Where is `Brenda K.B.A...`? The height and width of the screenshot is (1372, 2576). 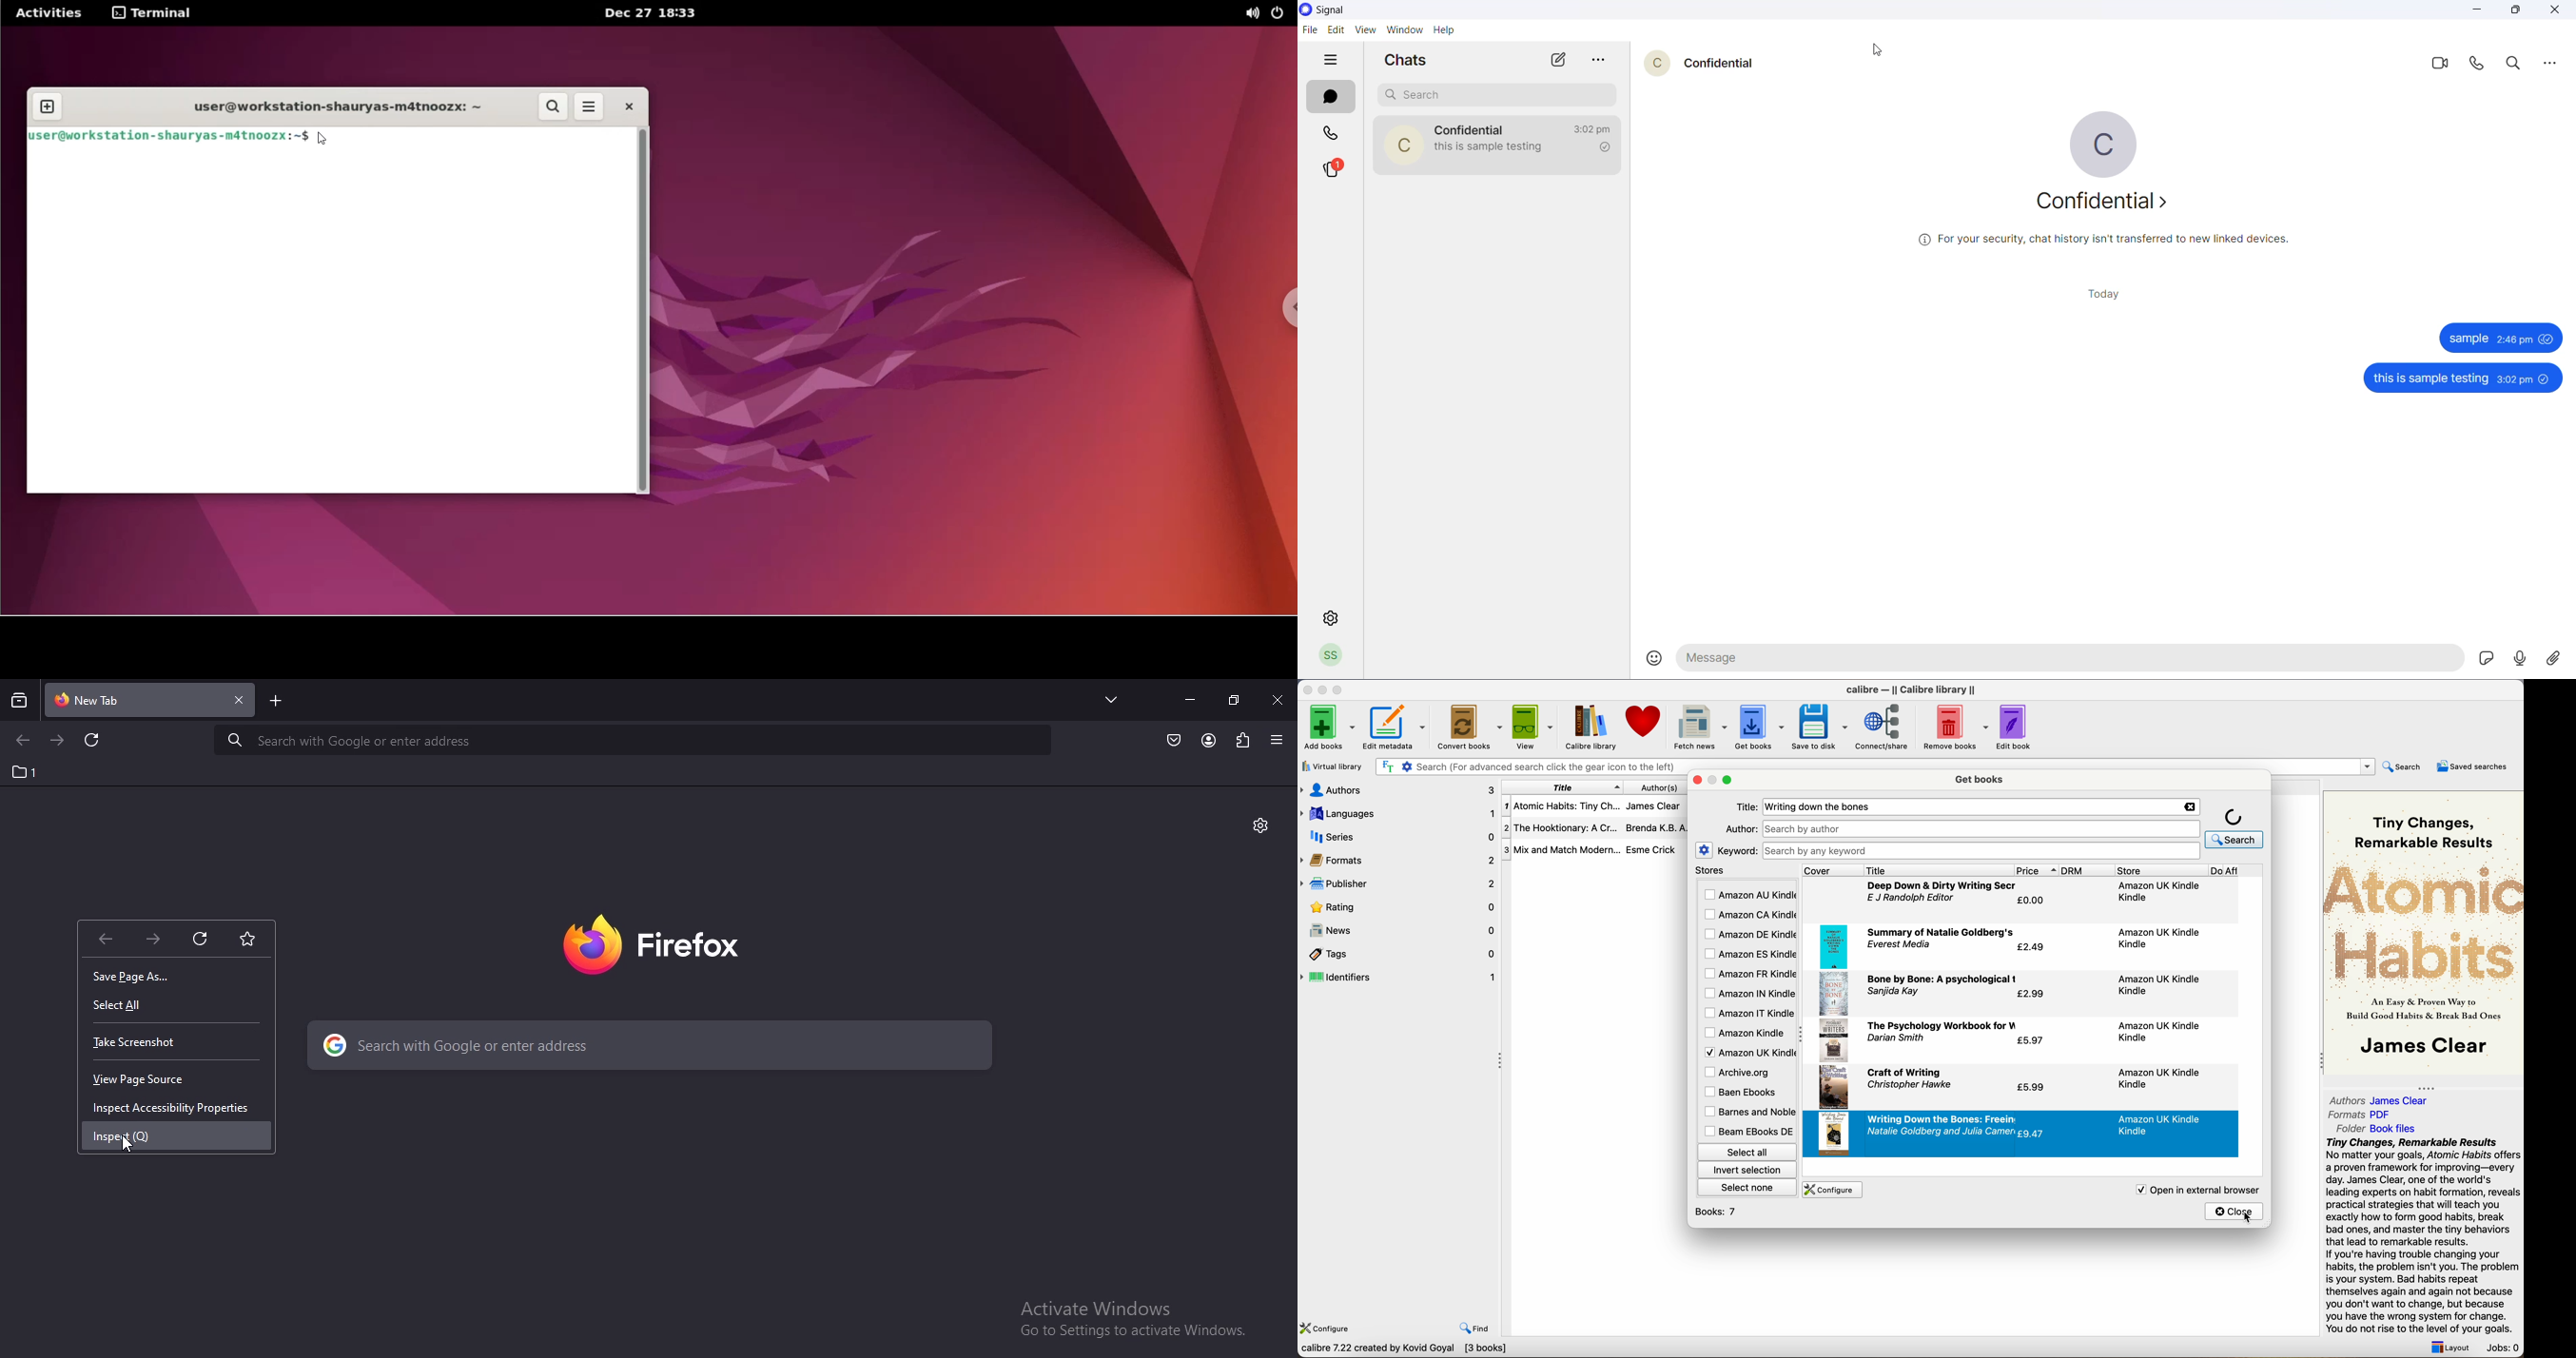 Brenda K.B.A... is located at coordinates (1660, 828).